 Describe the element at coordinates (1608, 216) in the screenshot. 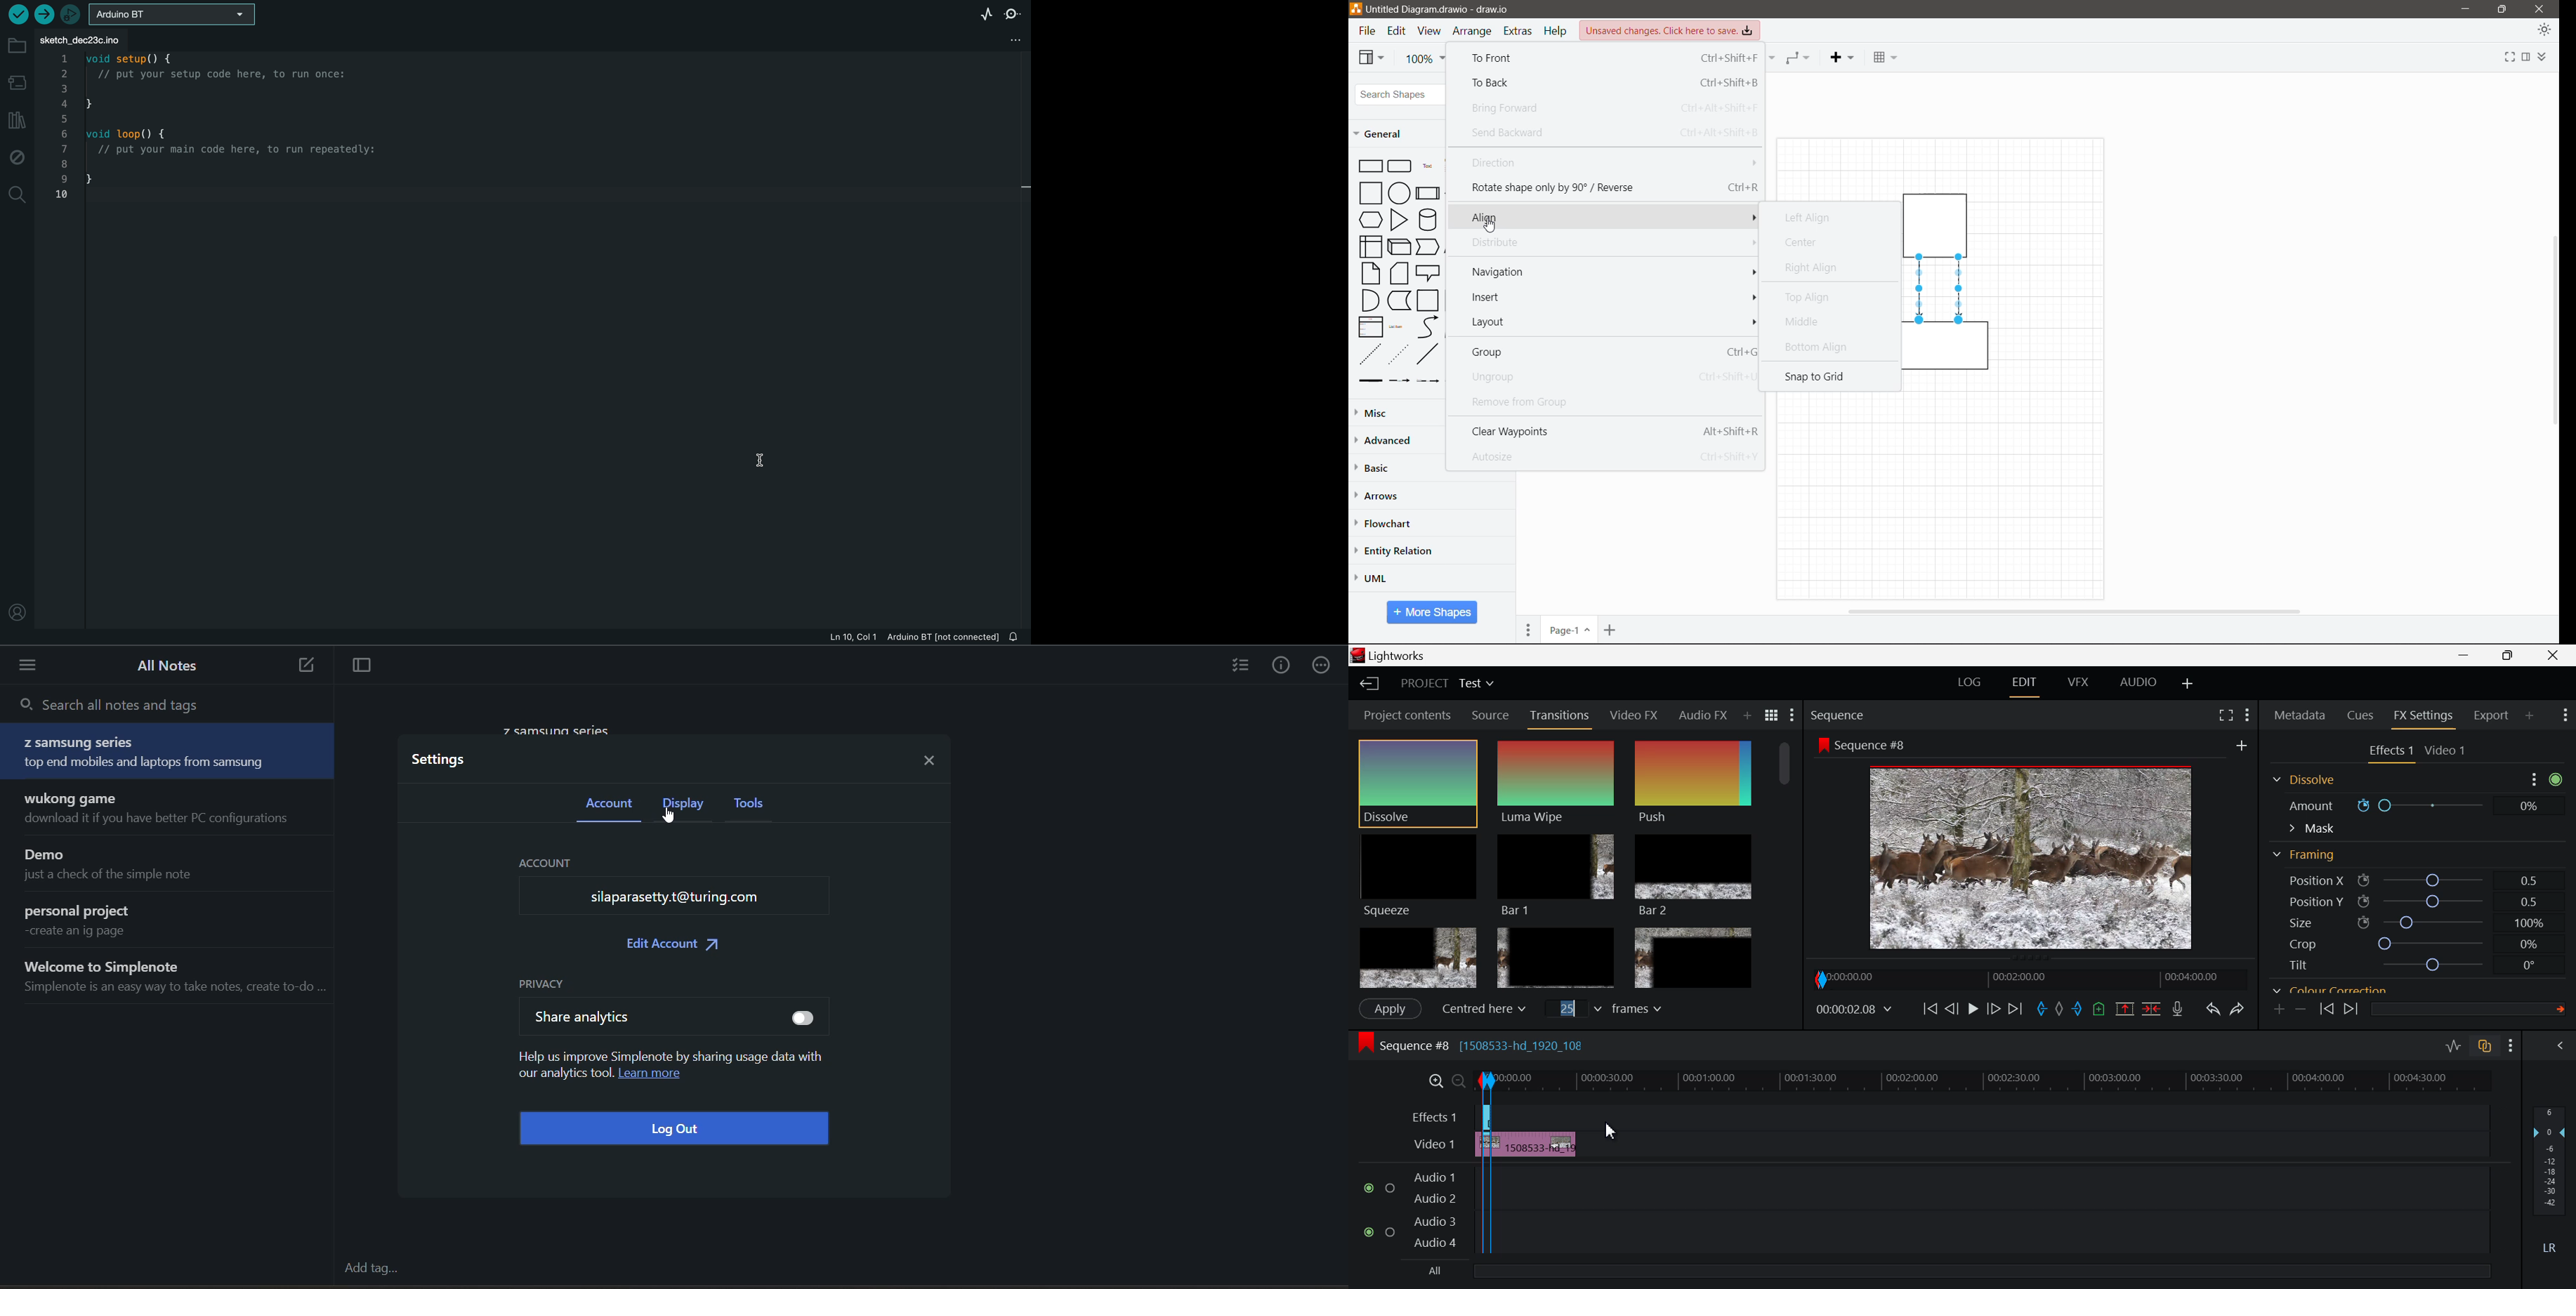

I see `Align` at that location.